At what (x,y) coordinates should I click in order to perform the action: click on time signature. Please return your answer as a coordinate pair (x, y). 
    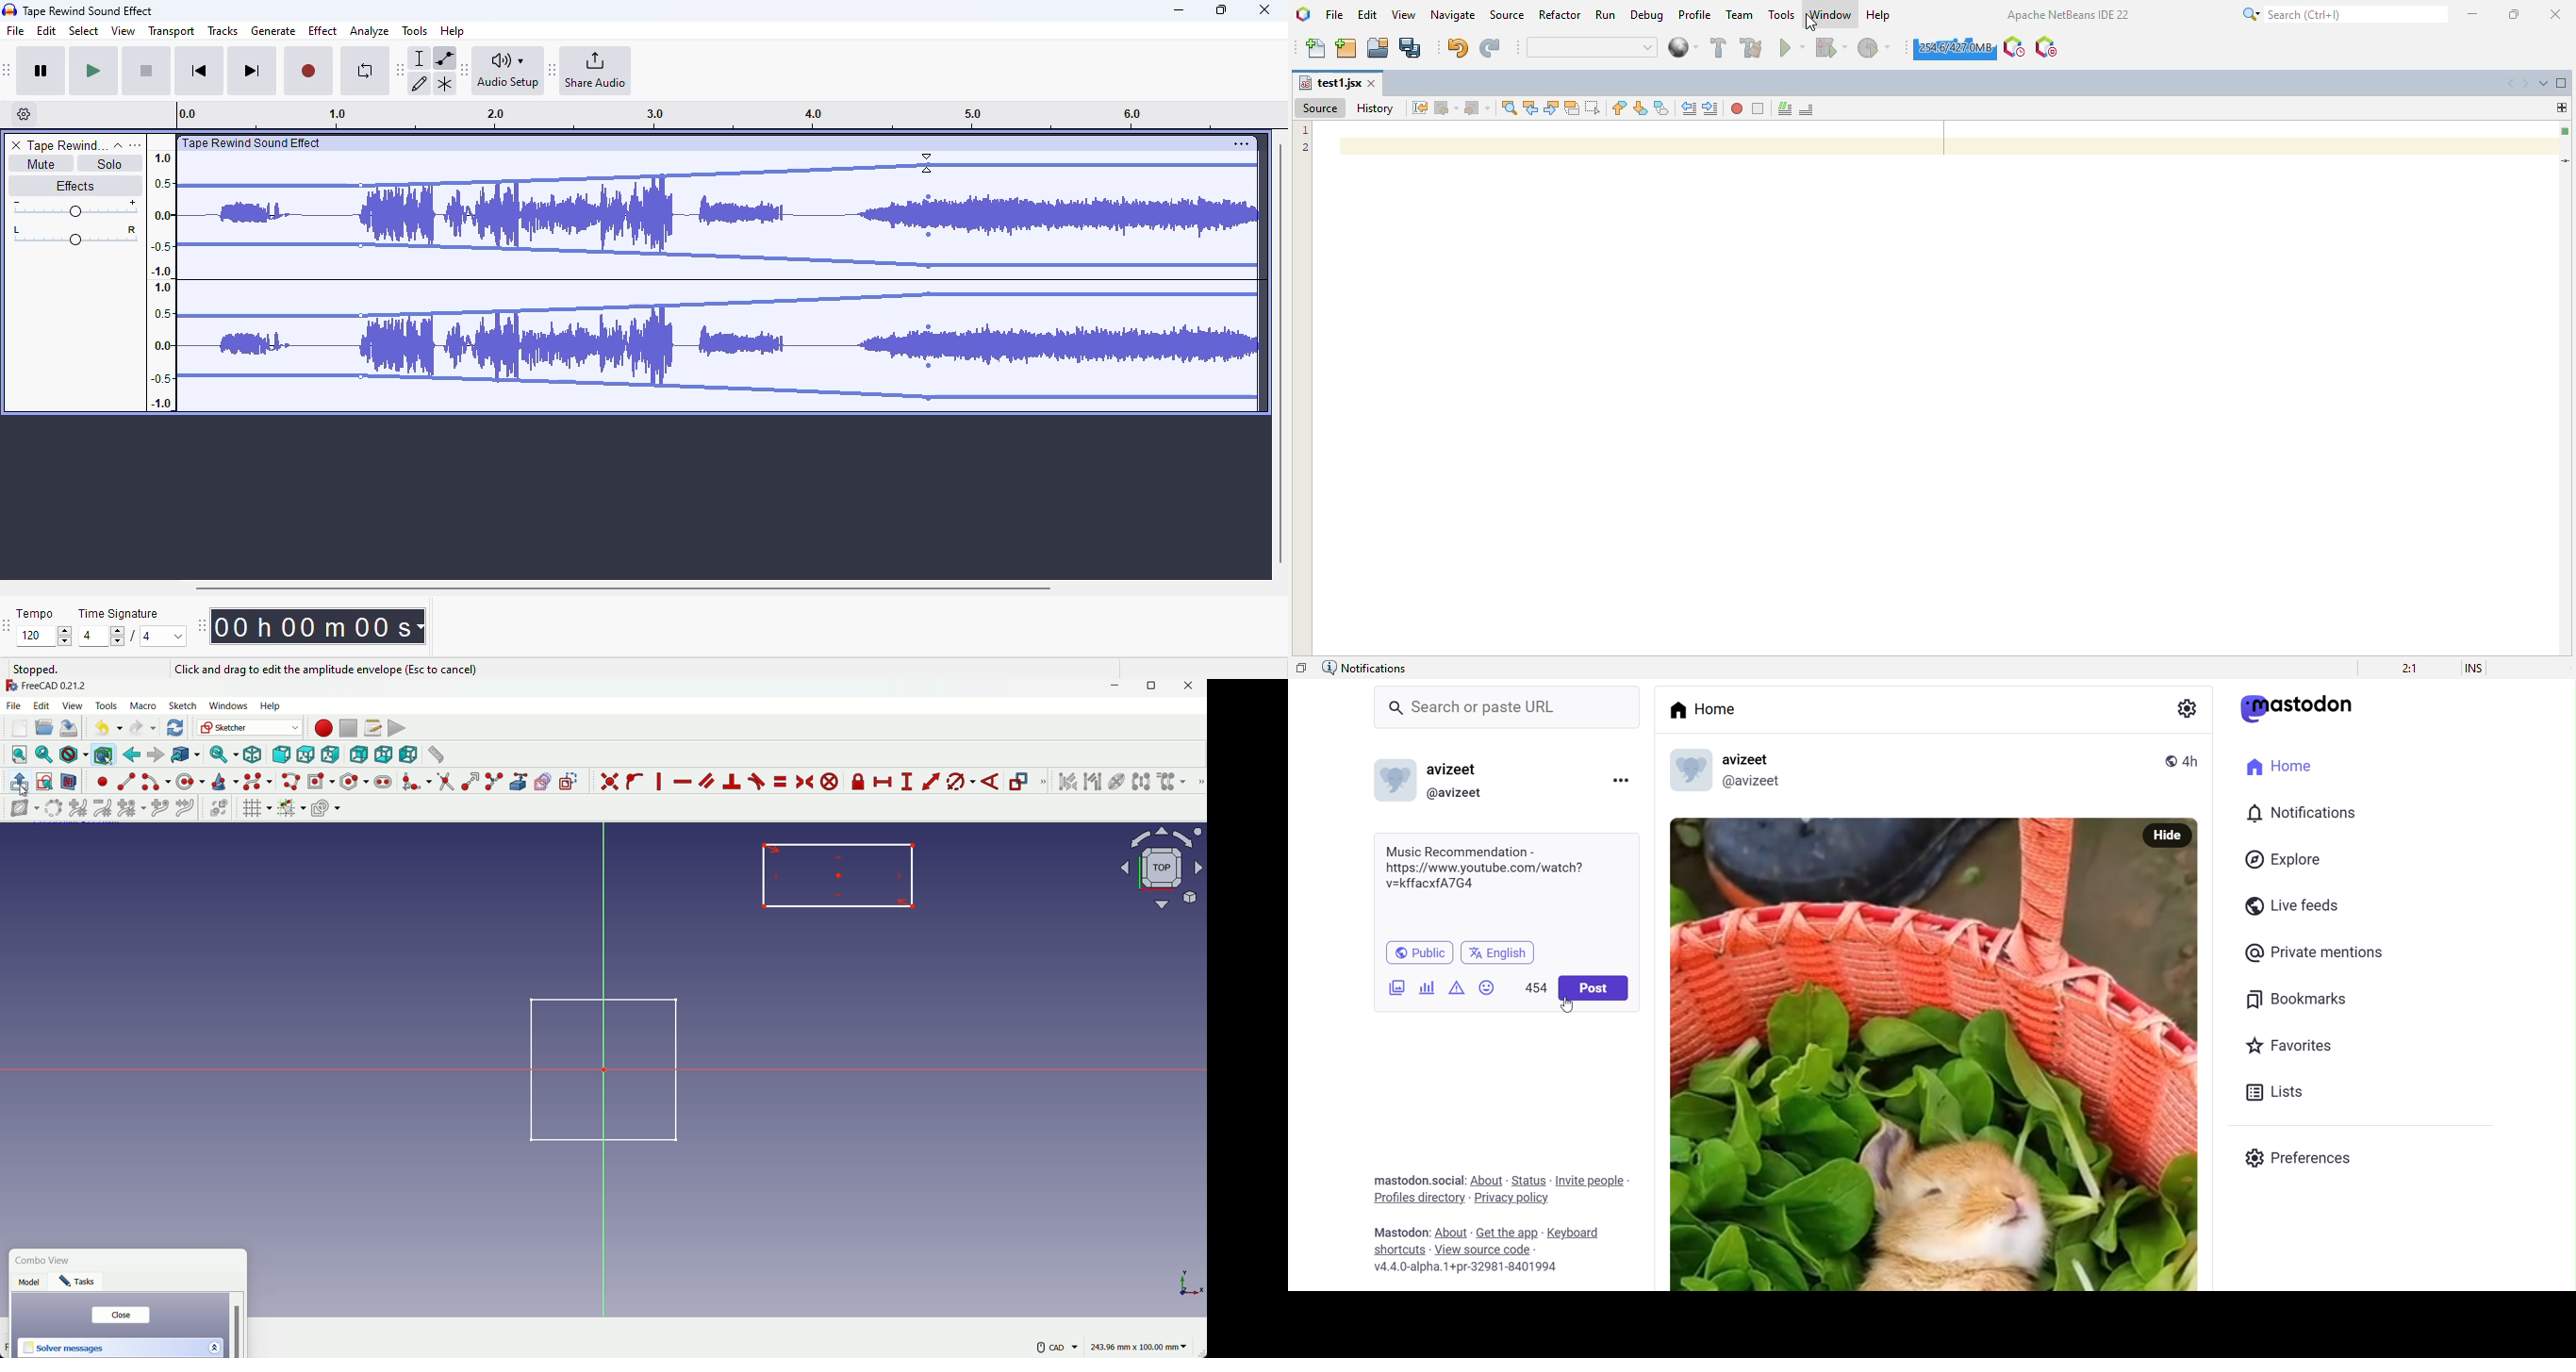
    Looking at the image, I should click on (119, 614).